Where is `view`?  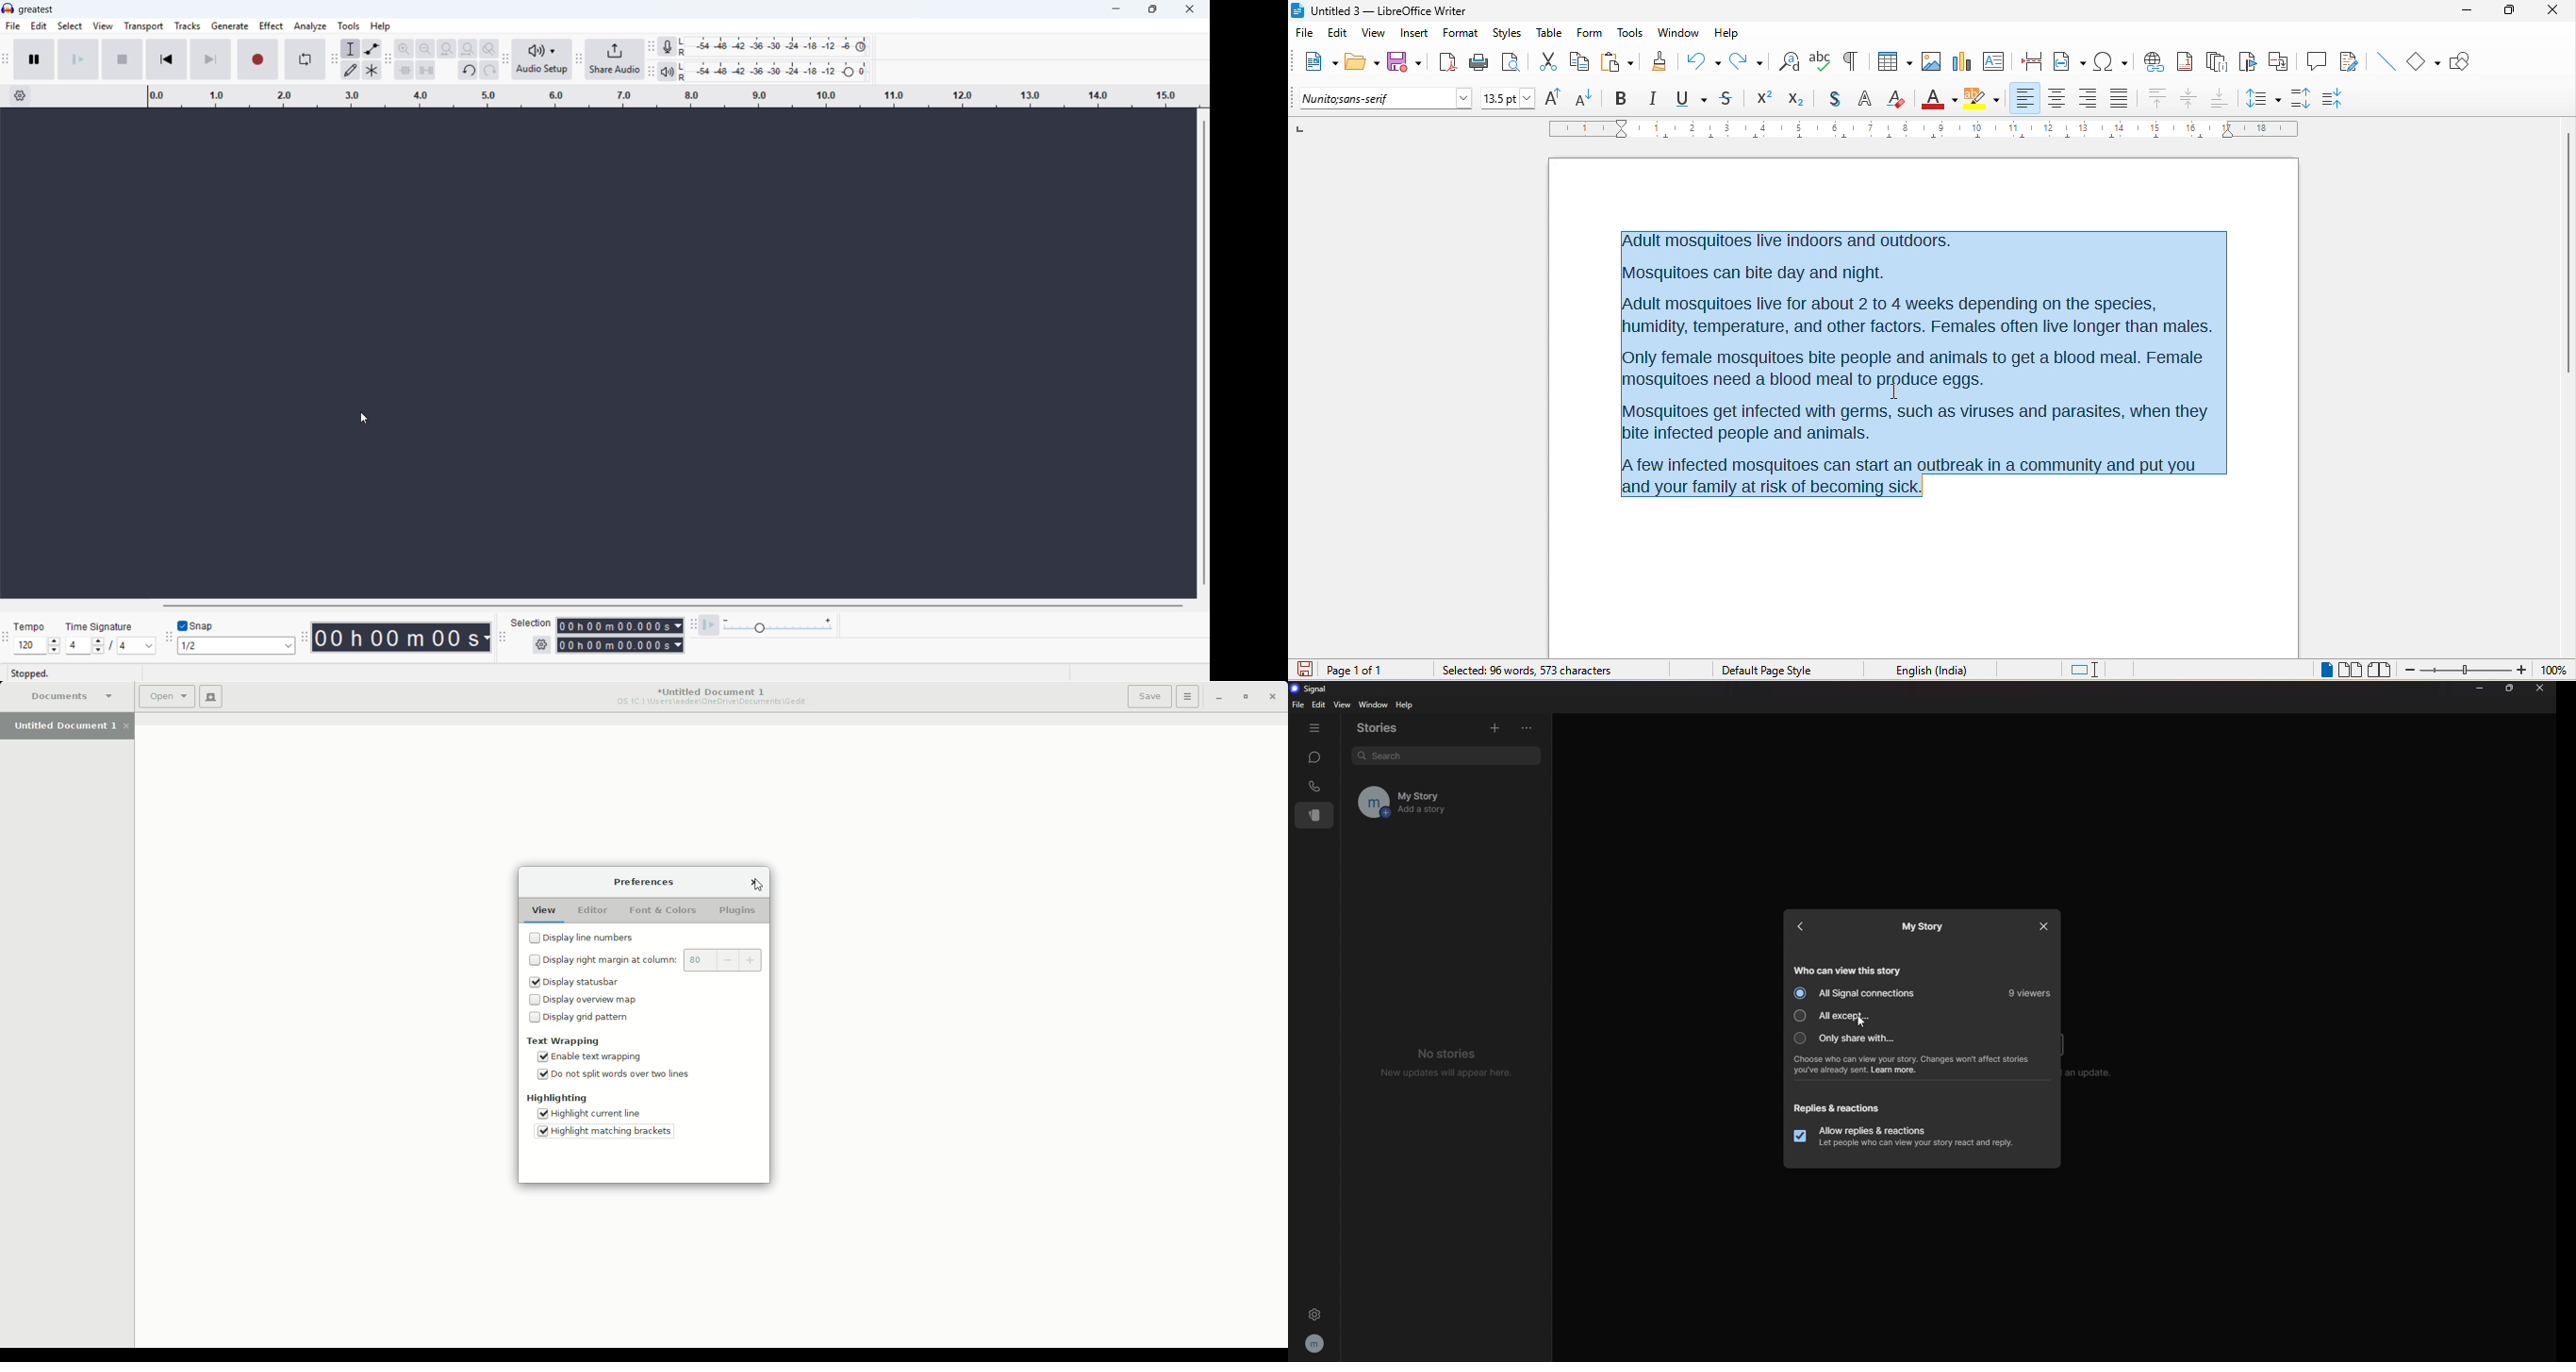
view is located at coordinates (1374, 33).